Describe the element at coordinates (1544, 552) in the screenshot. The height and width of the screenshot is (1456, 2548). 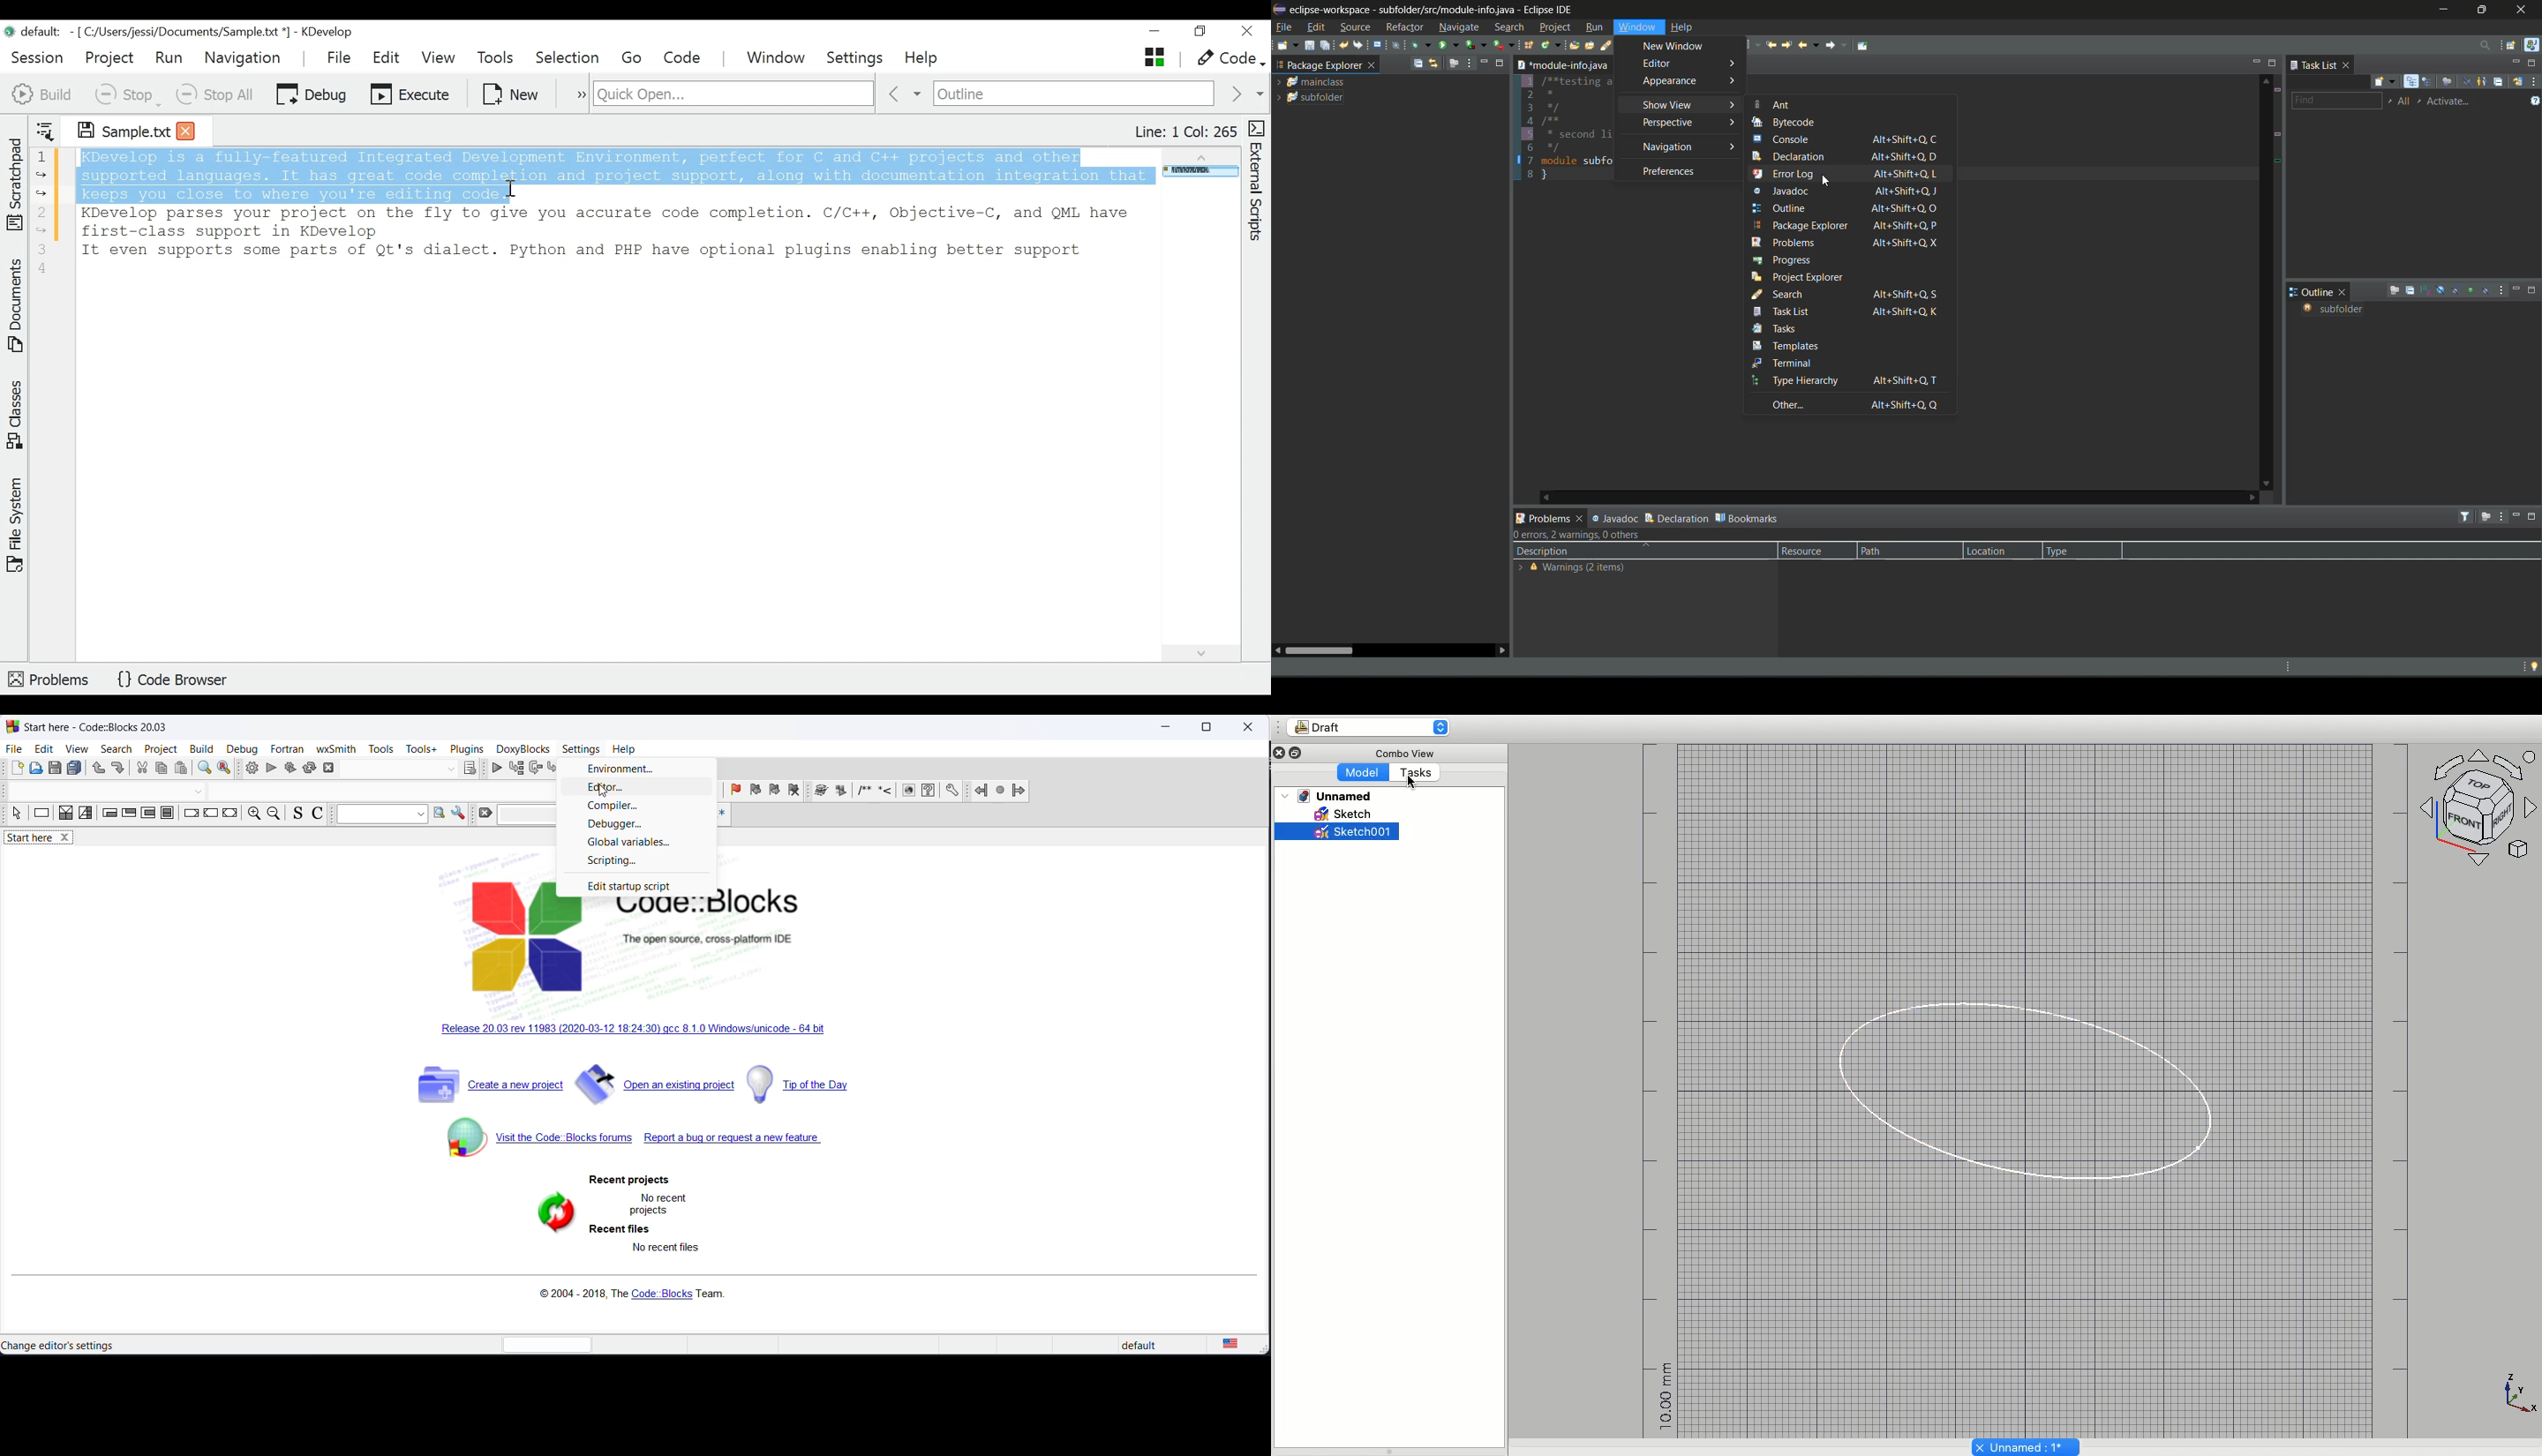
I see `description` at that location.